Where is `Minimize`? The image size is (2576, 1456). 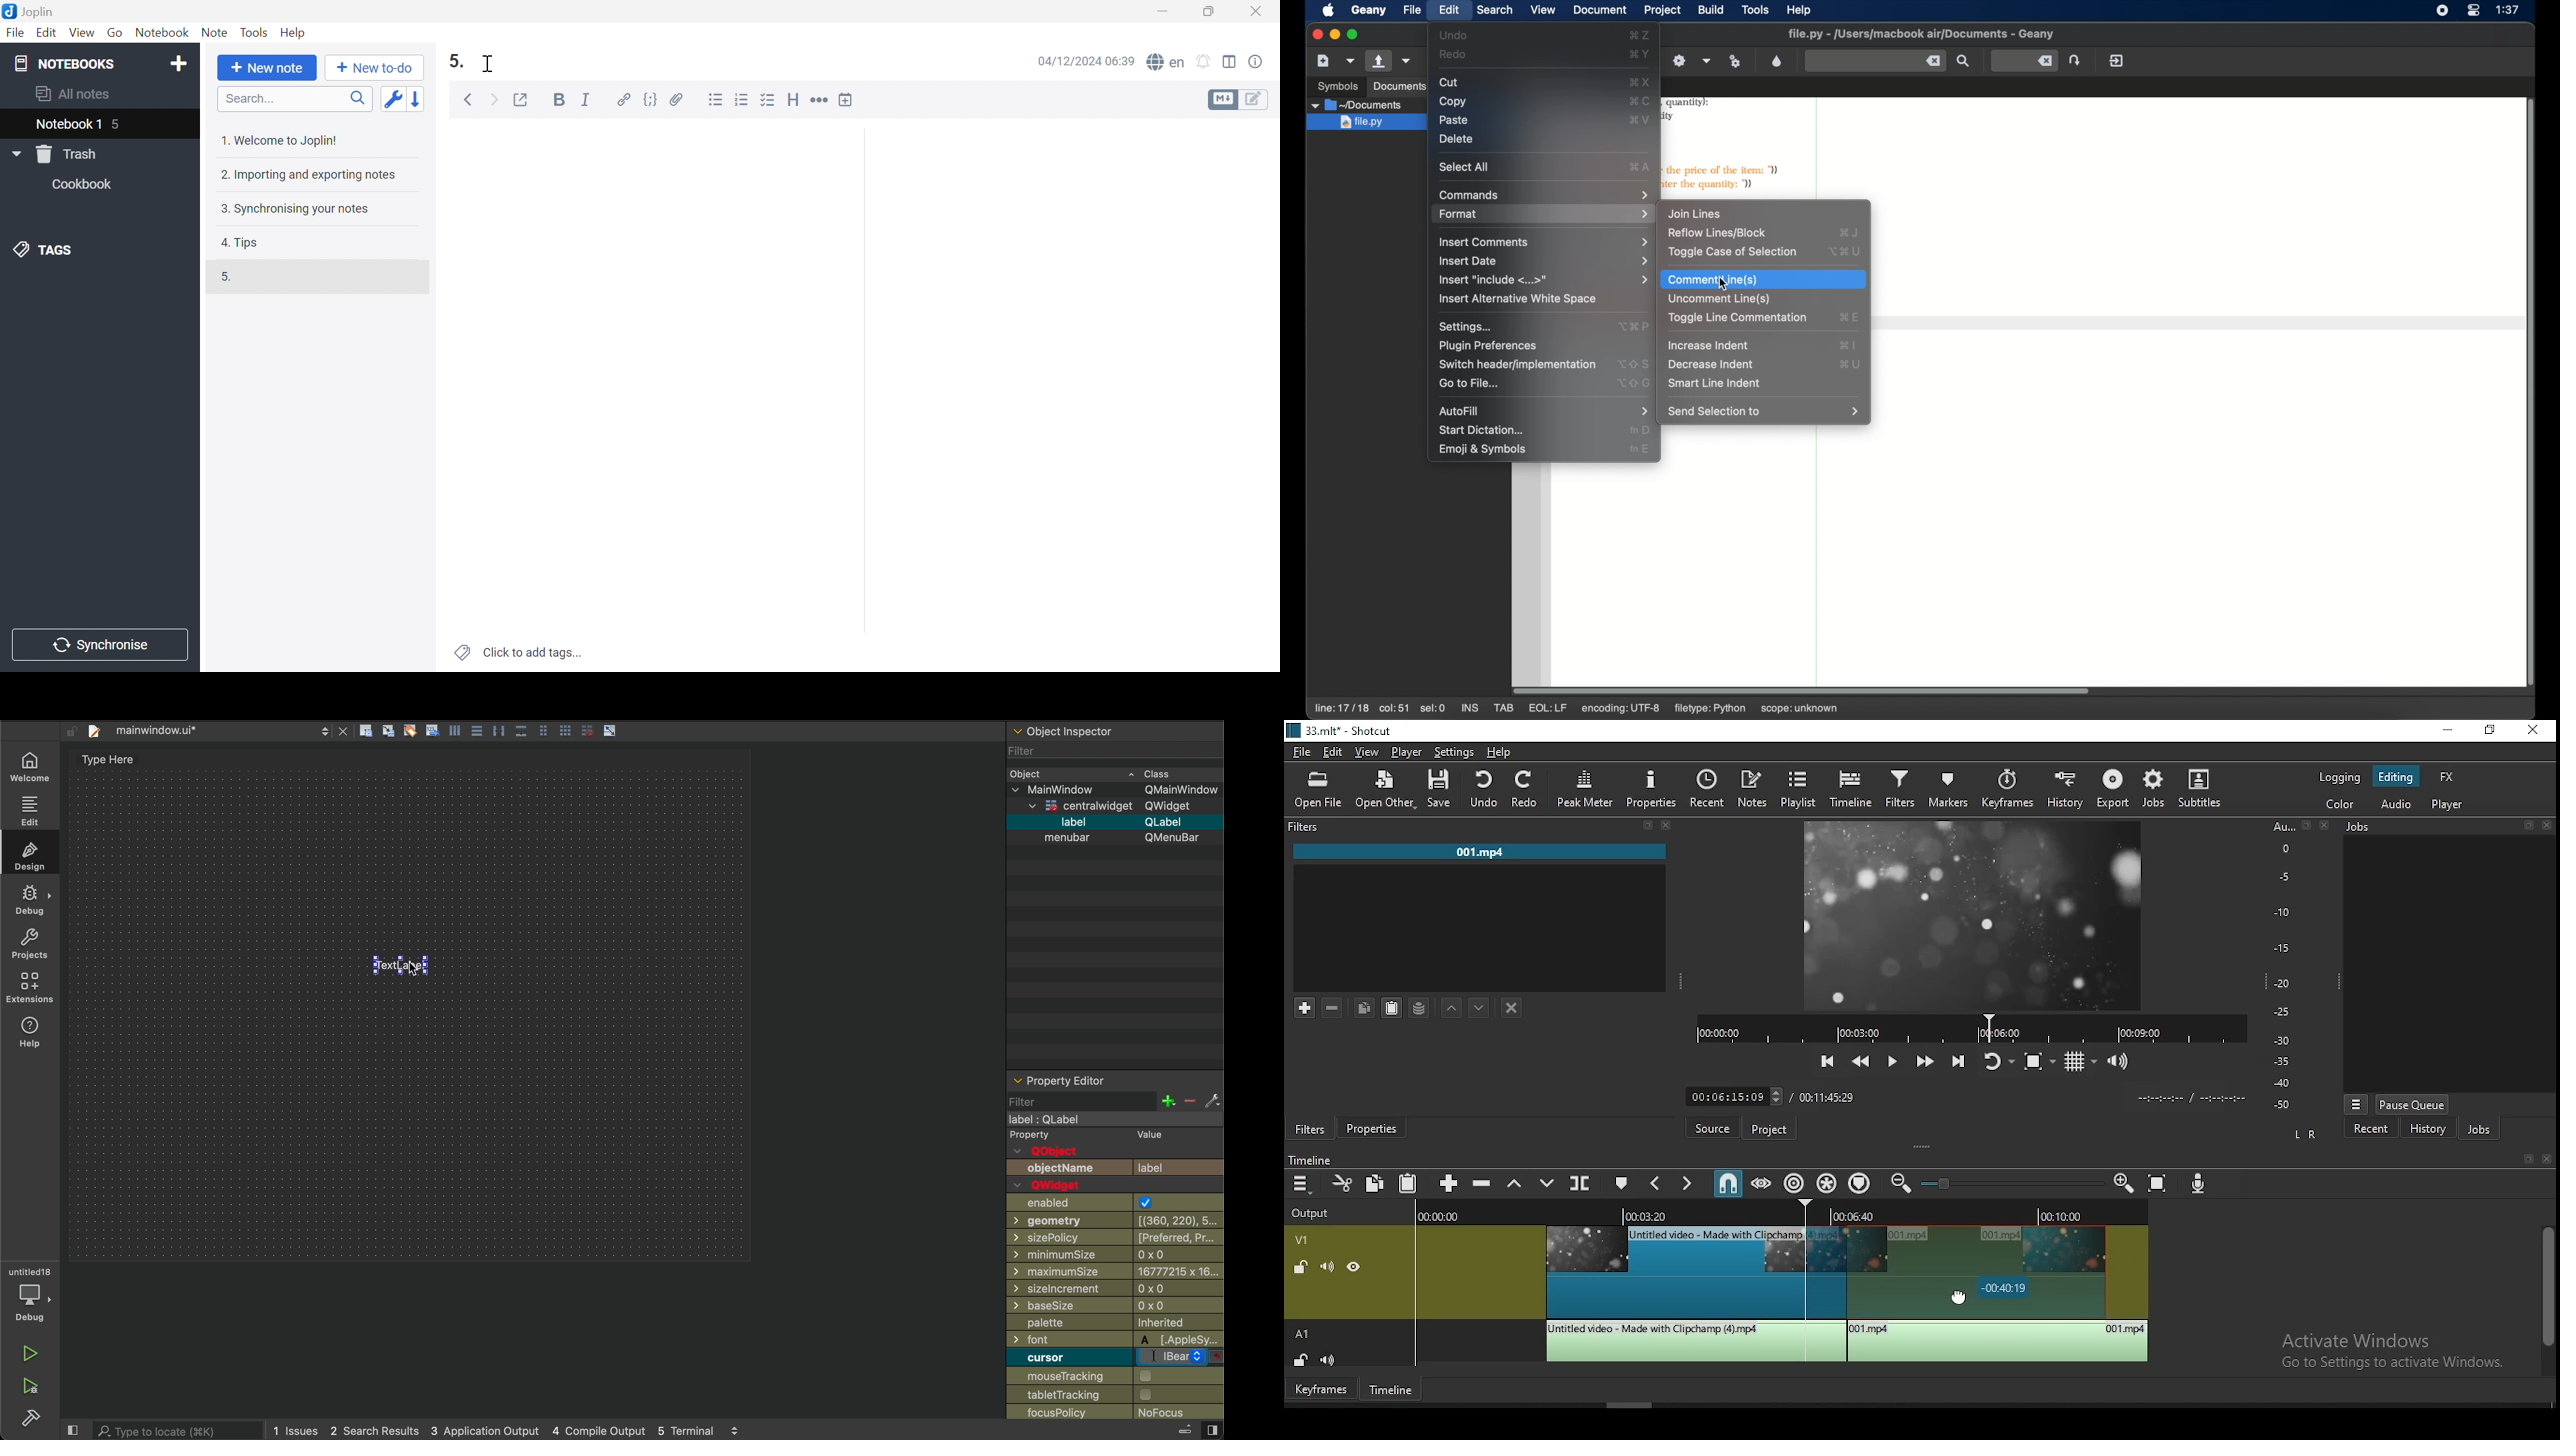
Minimize is located at coordinates (1165, 8).